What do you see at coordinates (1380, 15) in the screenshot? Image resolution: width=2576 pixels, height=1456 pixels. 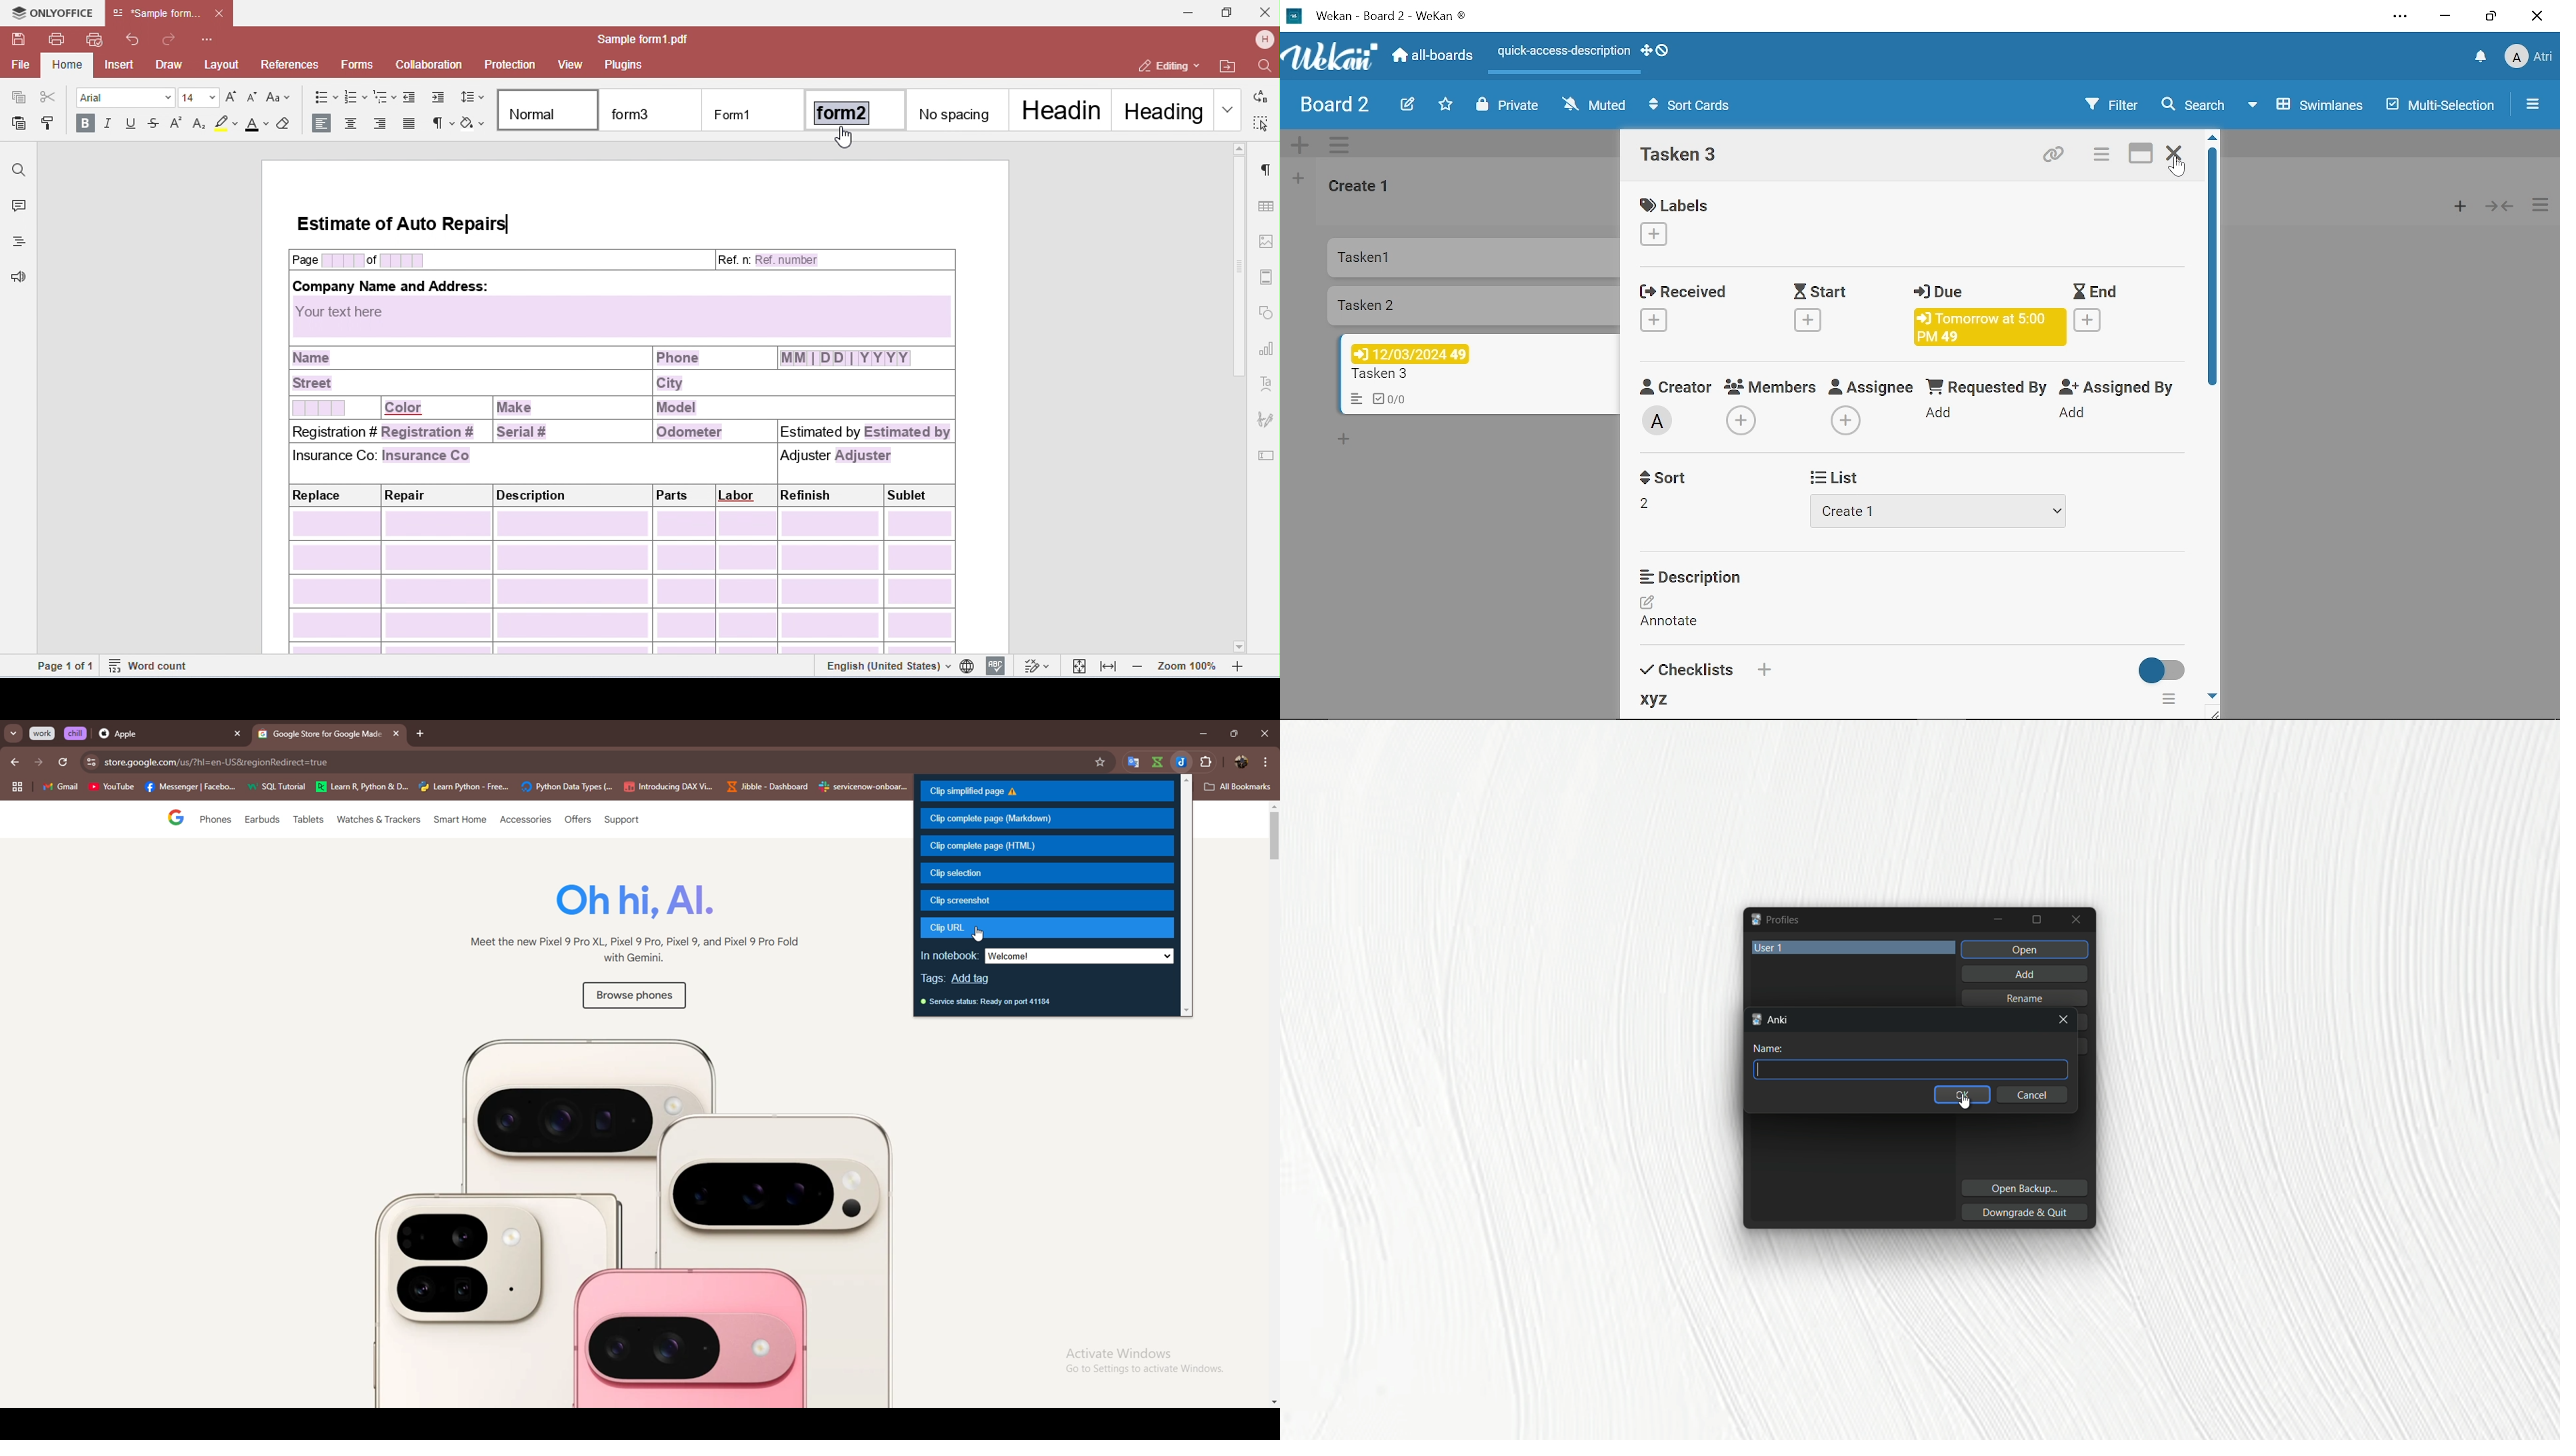 I see `Wekan - Board 2 -WeKan` at bounding box center [1380, 15].